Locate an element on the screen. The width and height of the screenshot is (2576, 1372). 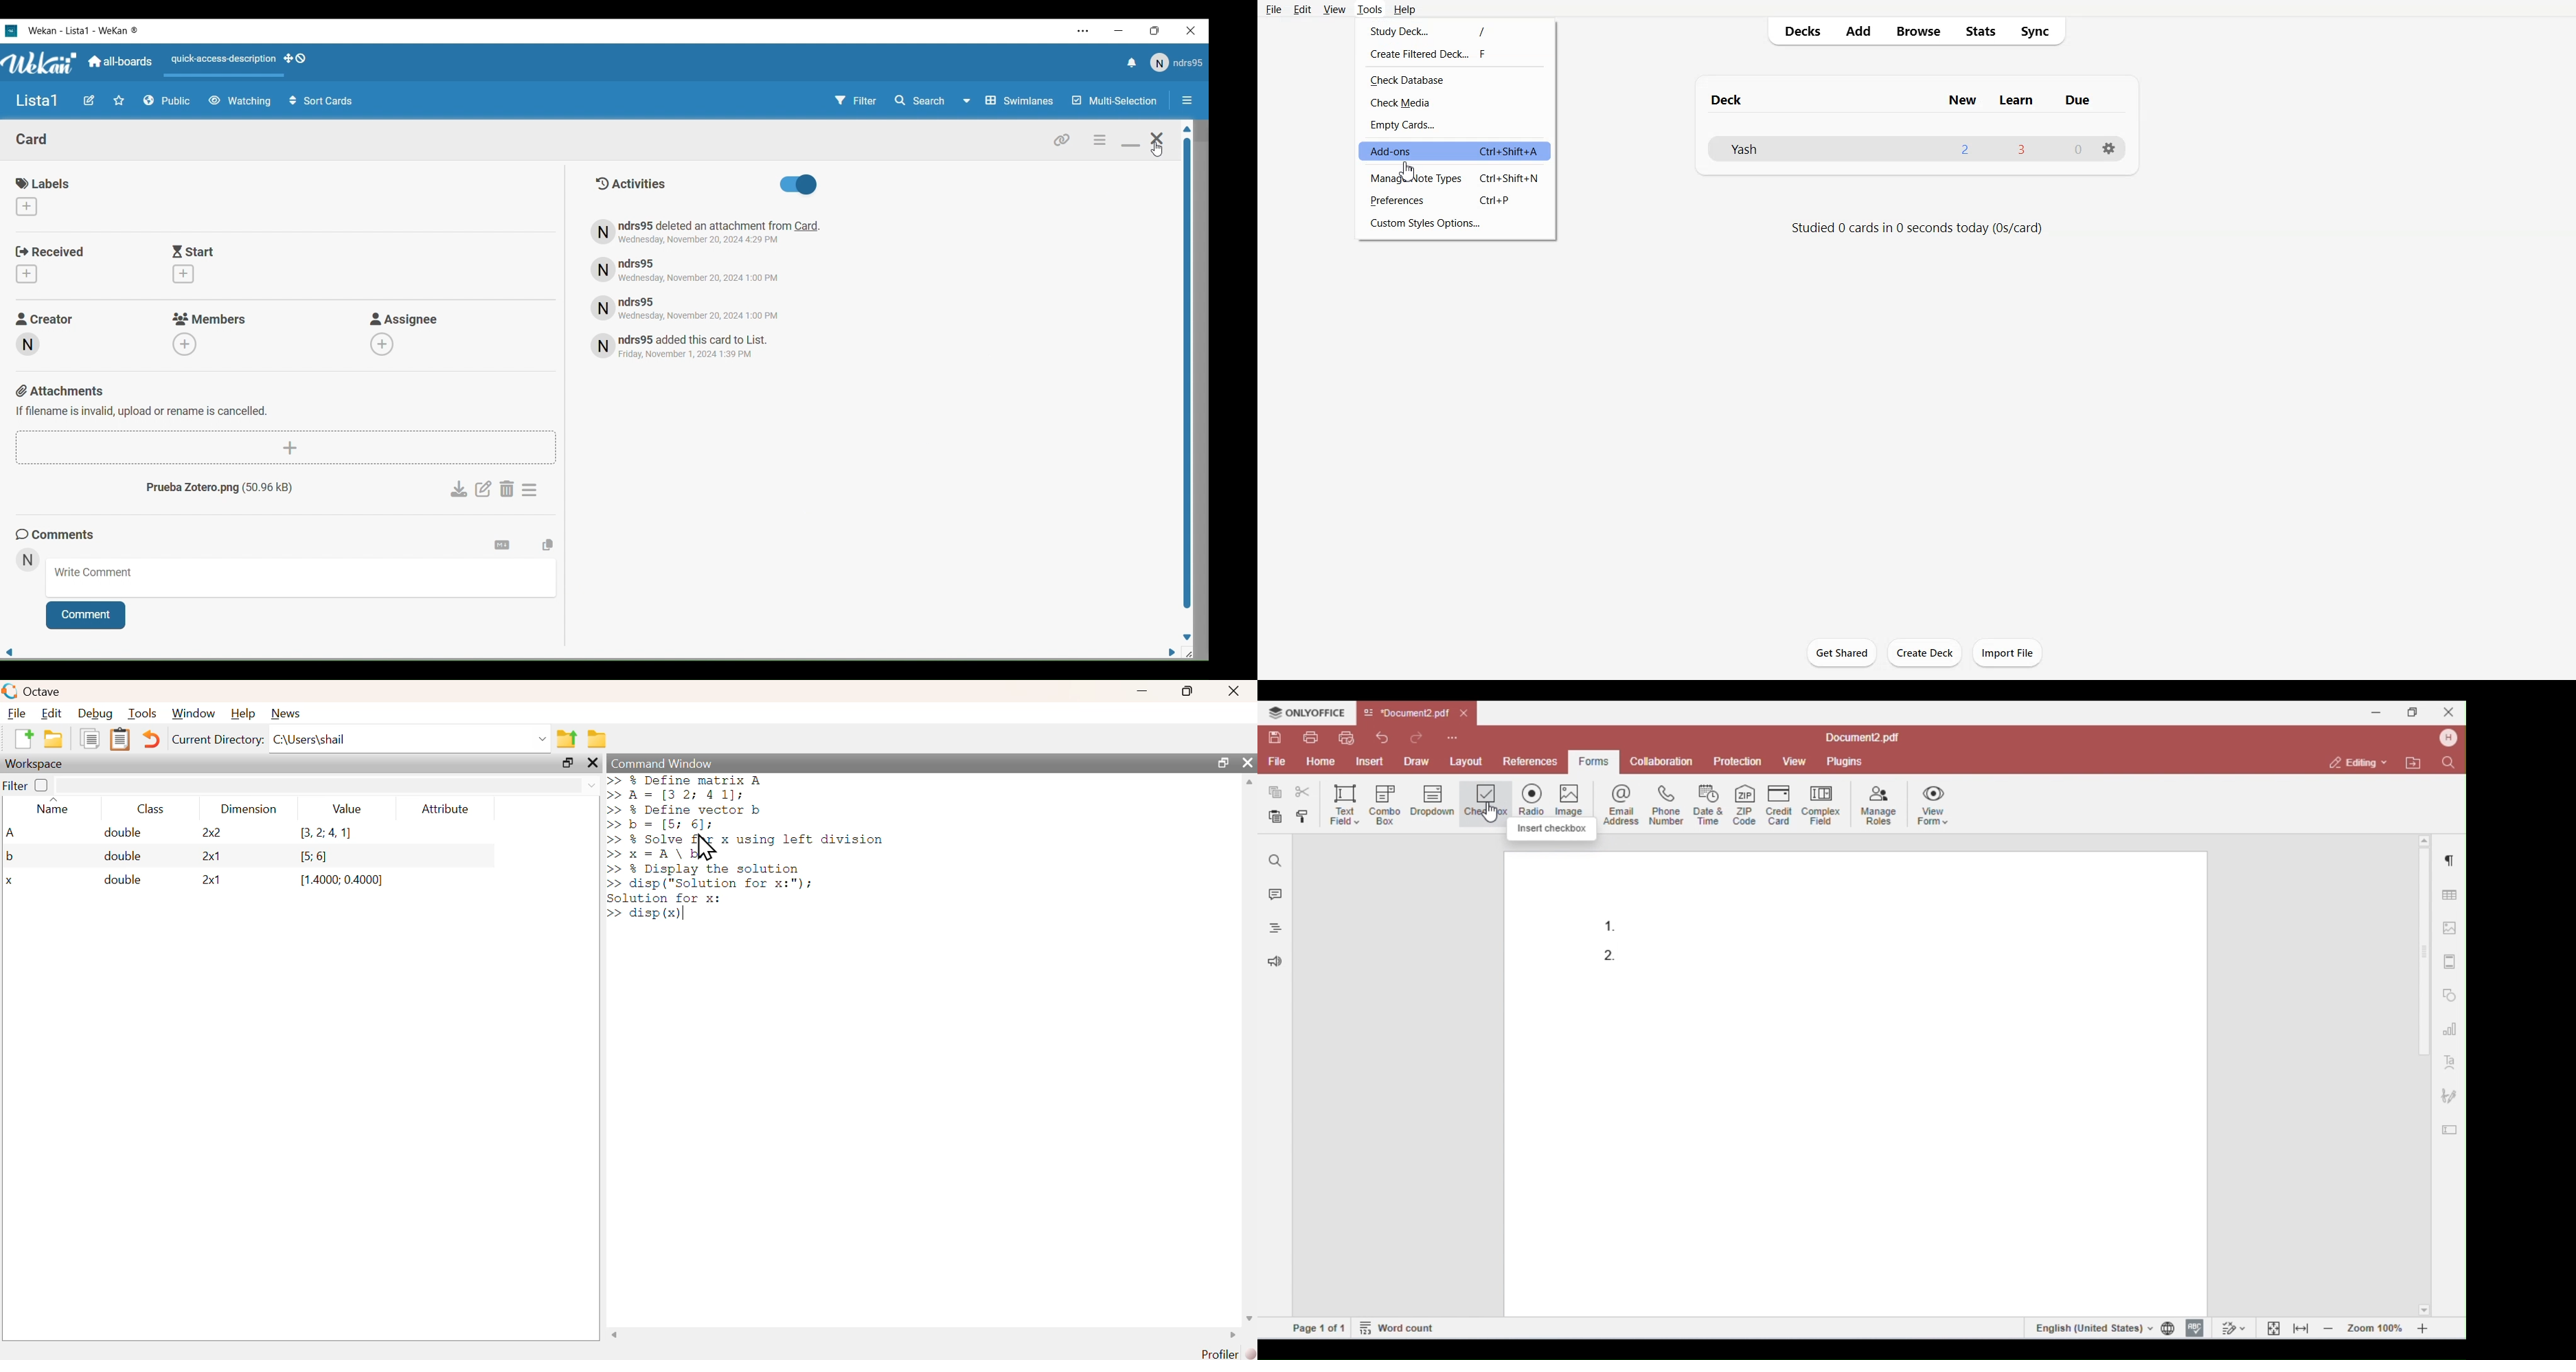
Comment is located at coordinates (86, 615).